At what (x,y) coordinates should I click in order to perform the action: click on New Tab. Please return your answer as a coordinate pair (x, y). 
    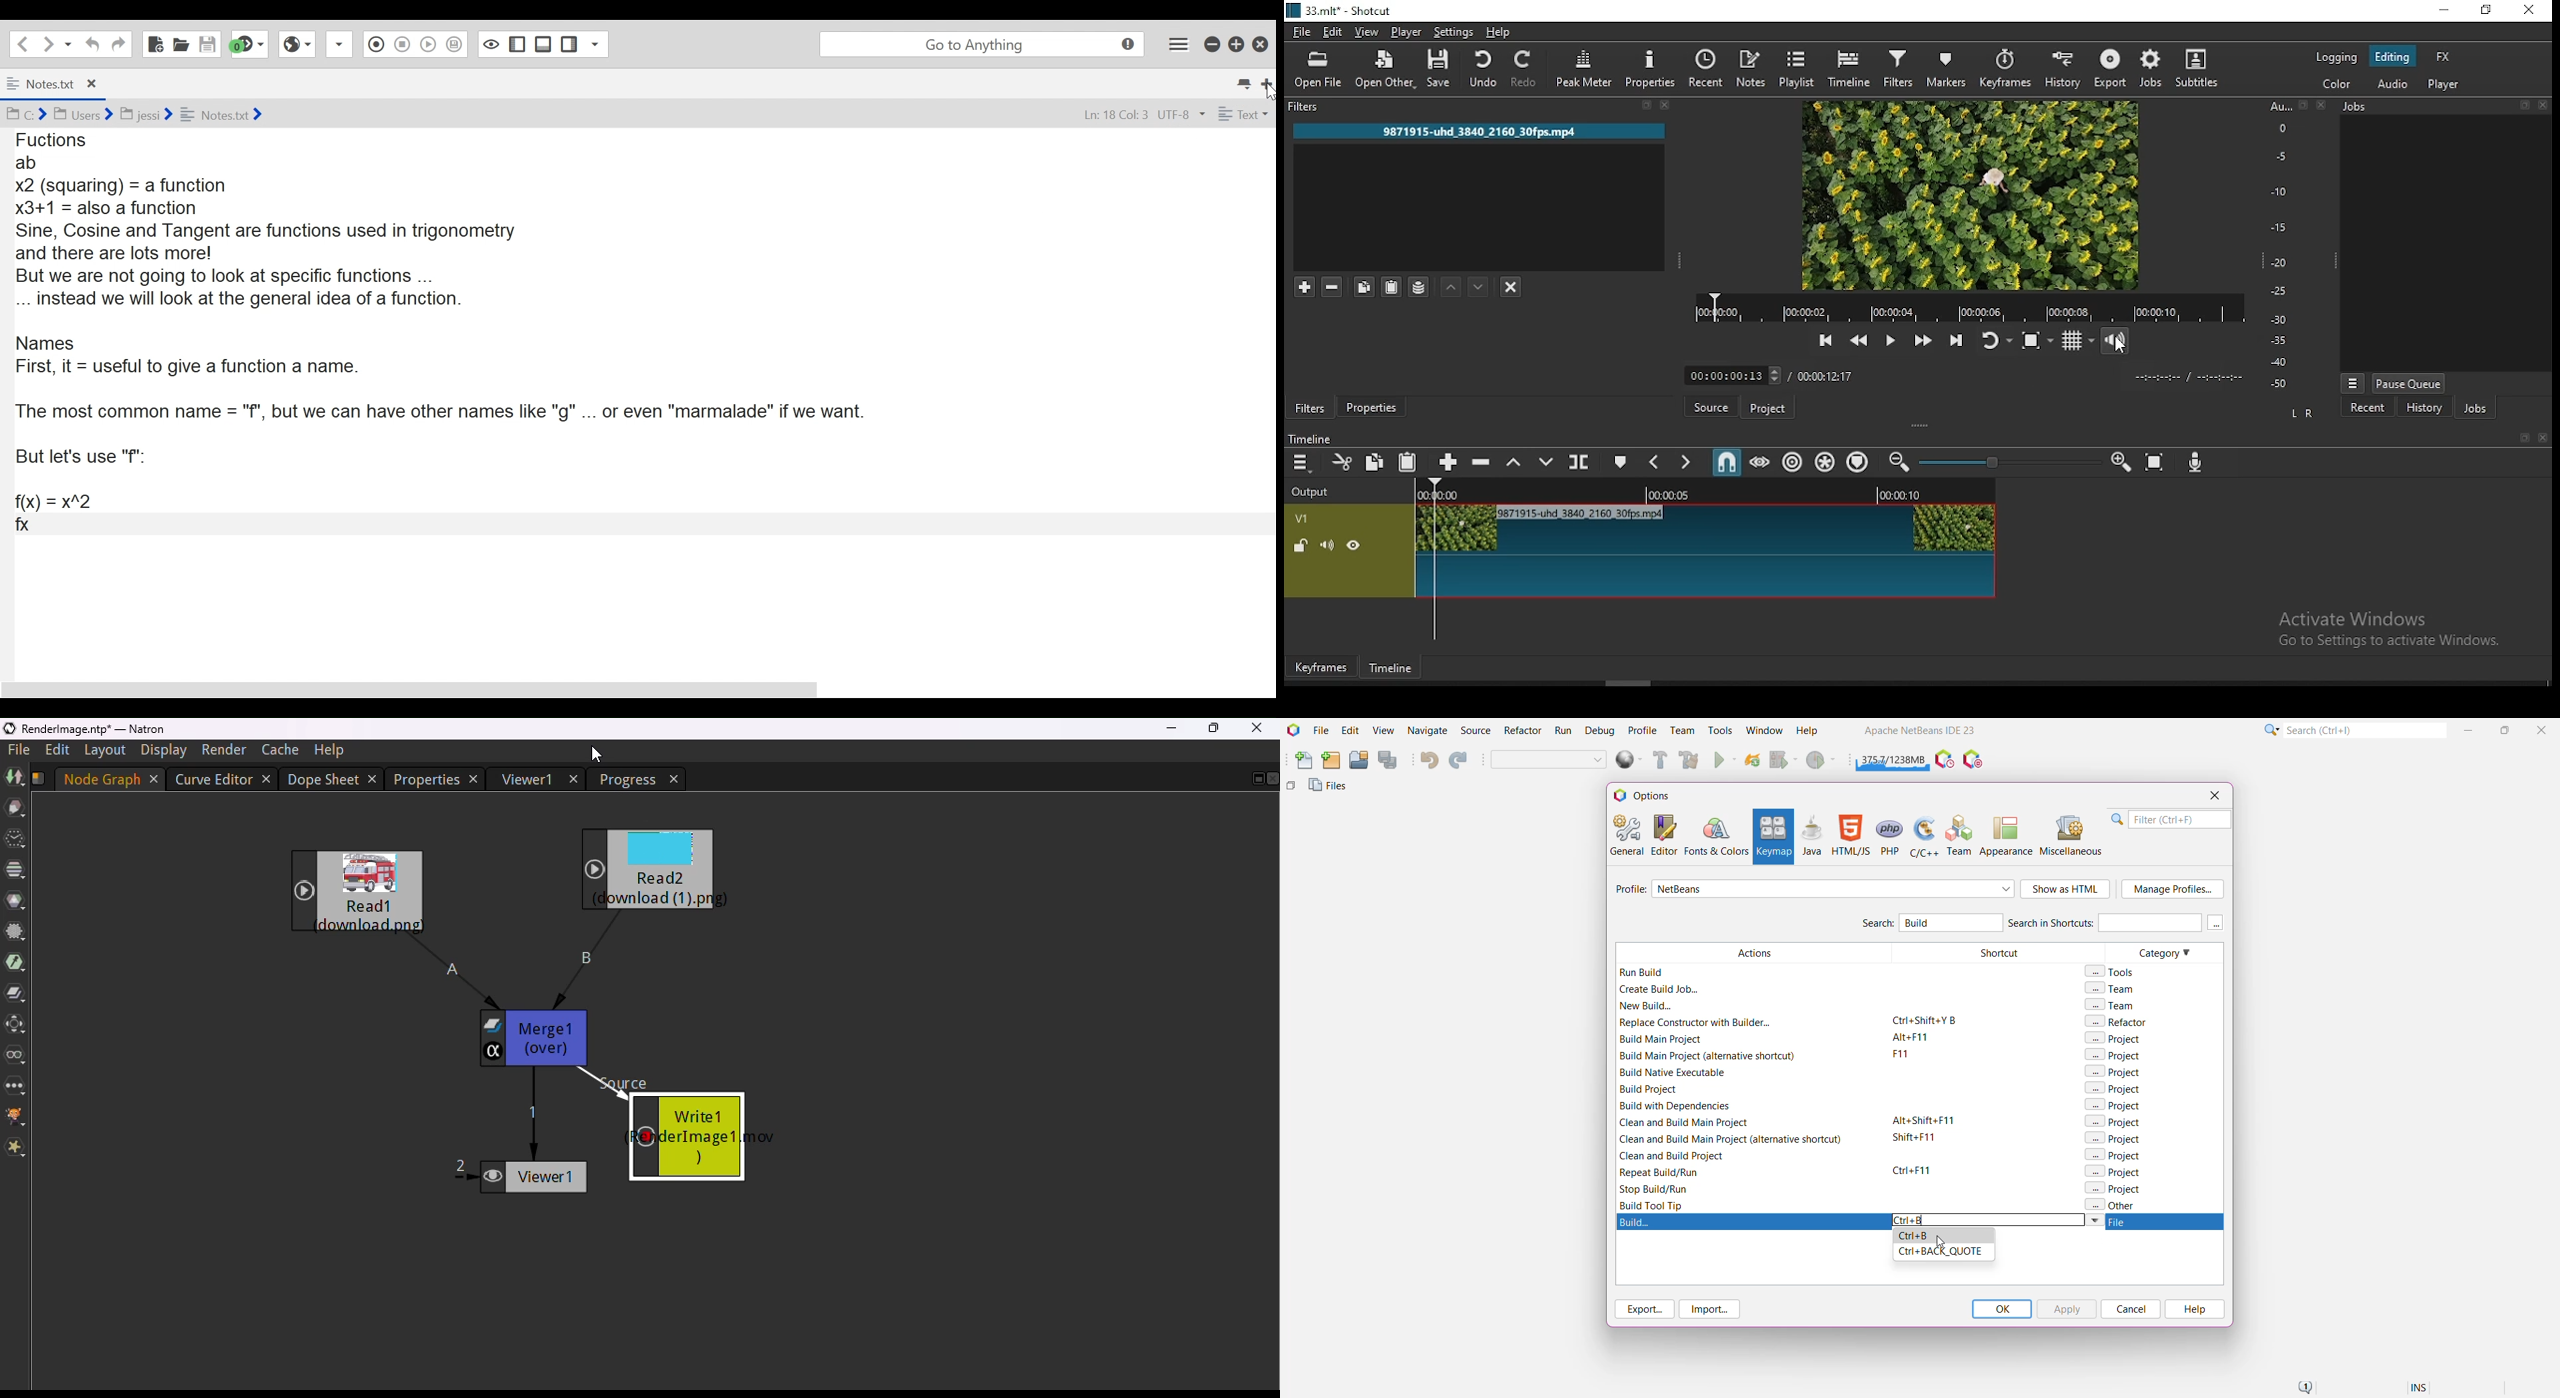
    Looking at the image, I should click on (1267, 82).